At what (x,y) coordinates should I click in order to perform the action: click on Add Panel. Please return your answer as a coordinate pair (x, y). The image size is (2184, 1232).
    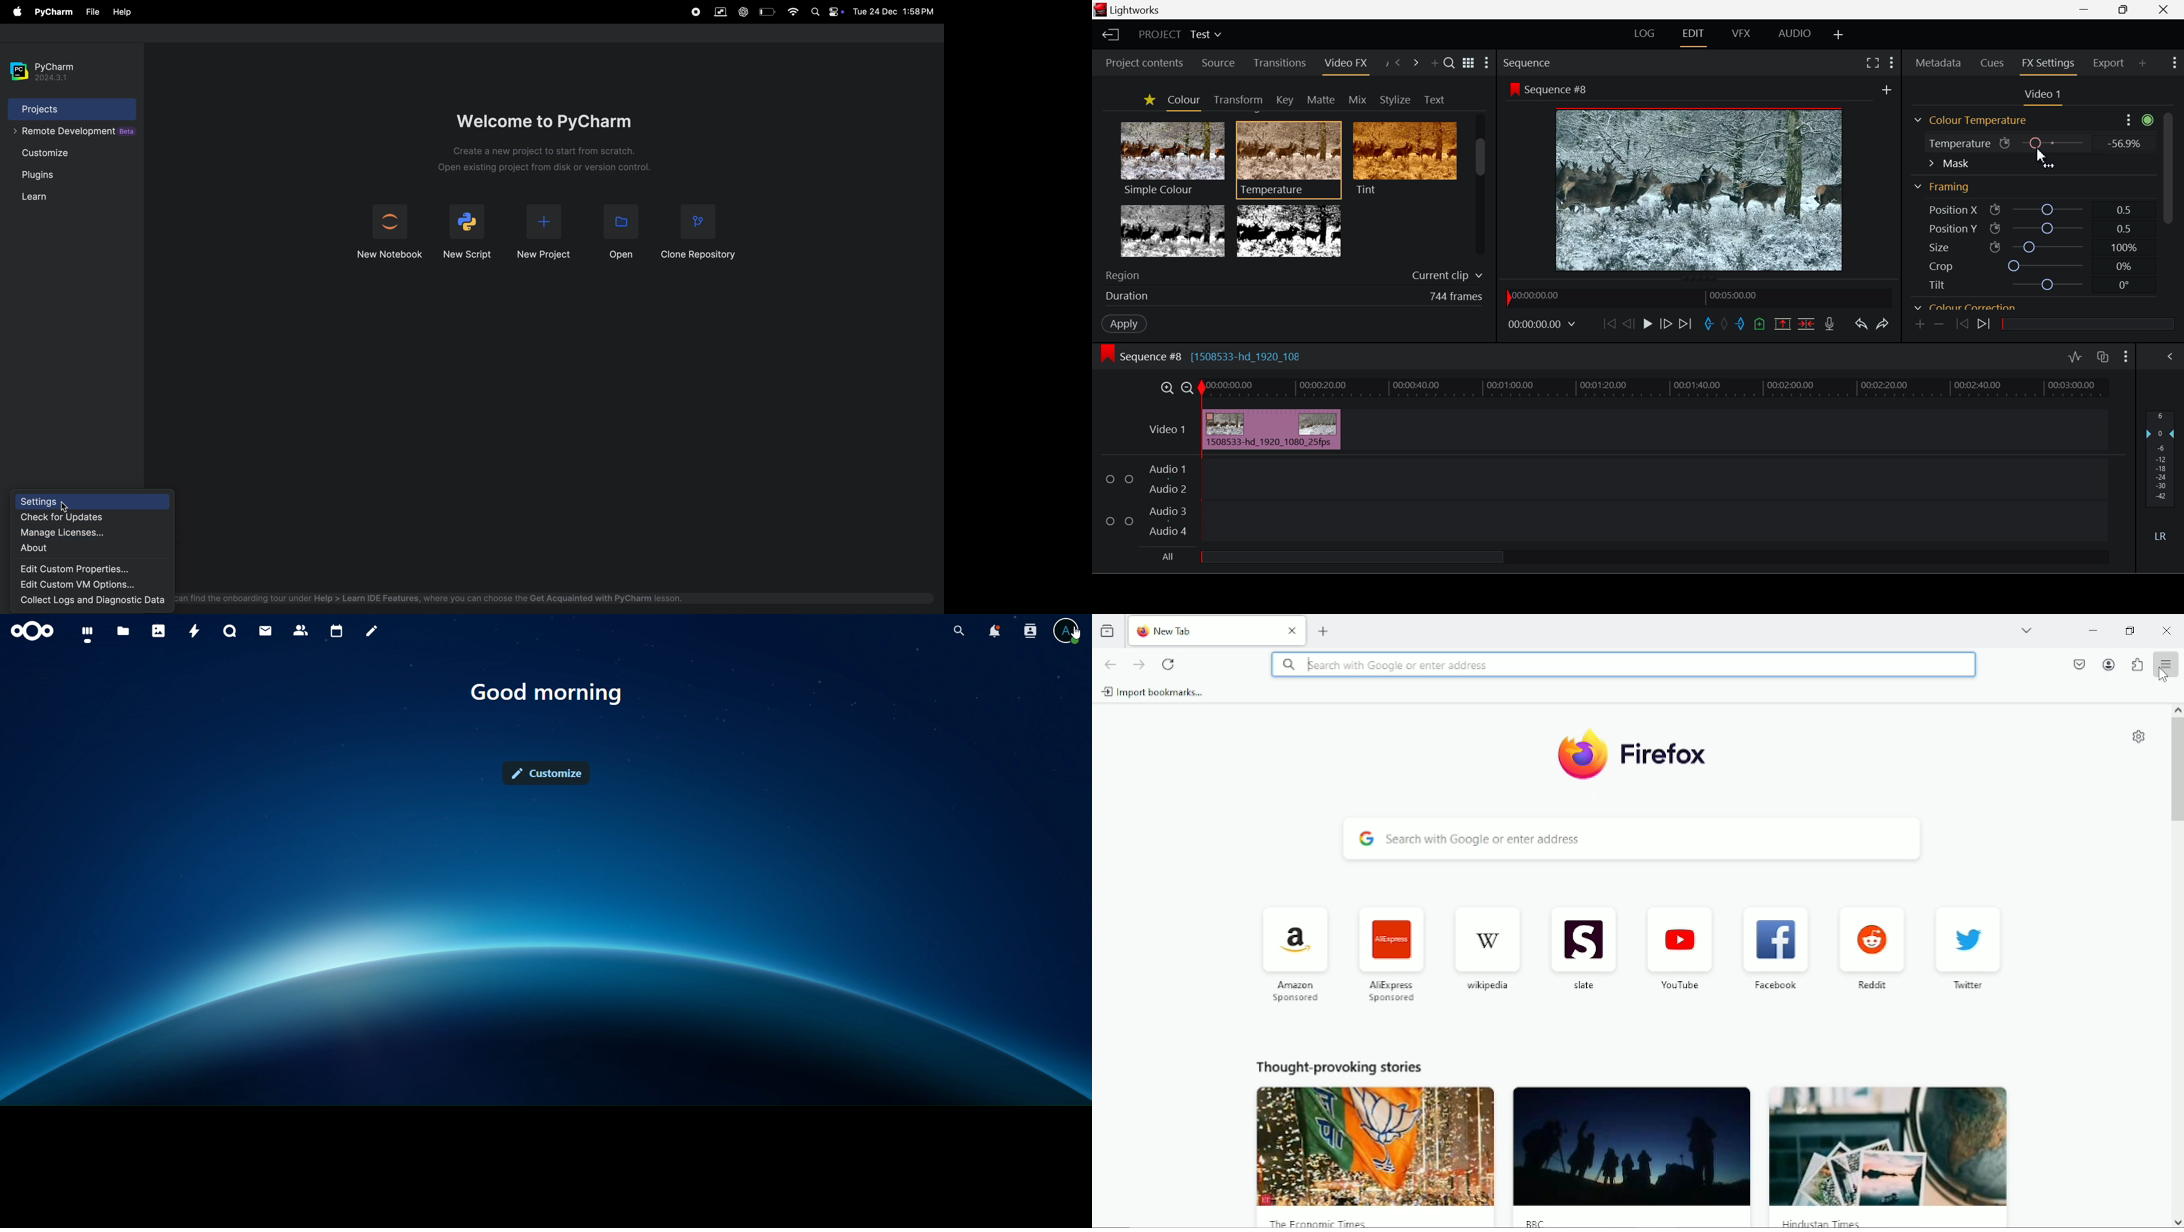
    Looking at the image, I should click on (1433, 63).